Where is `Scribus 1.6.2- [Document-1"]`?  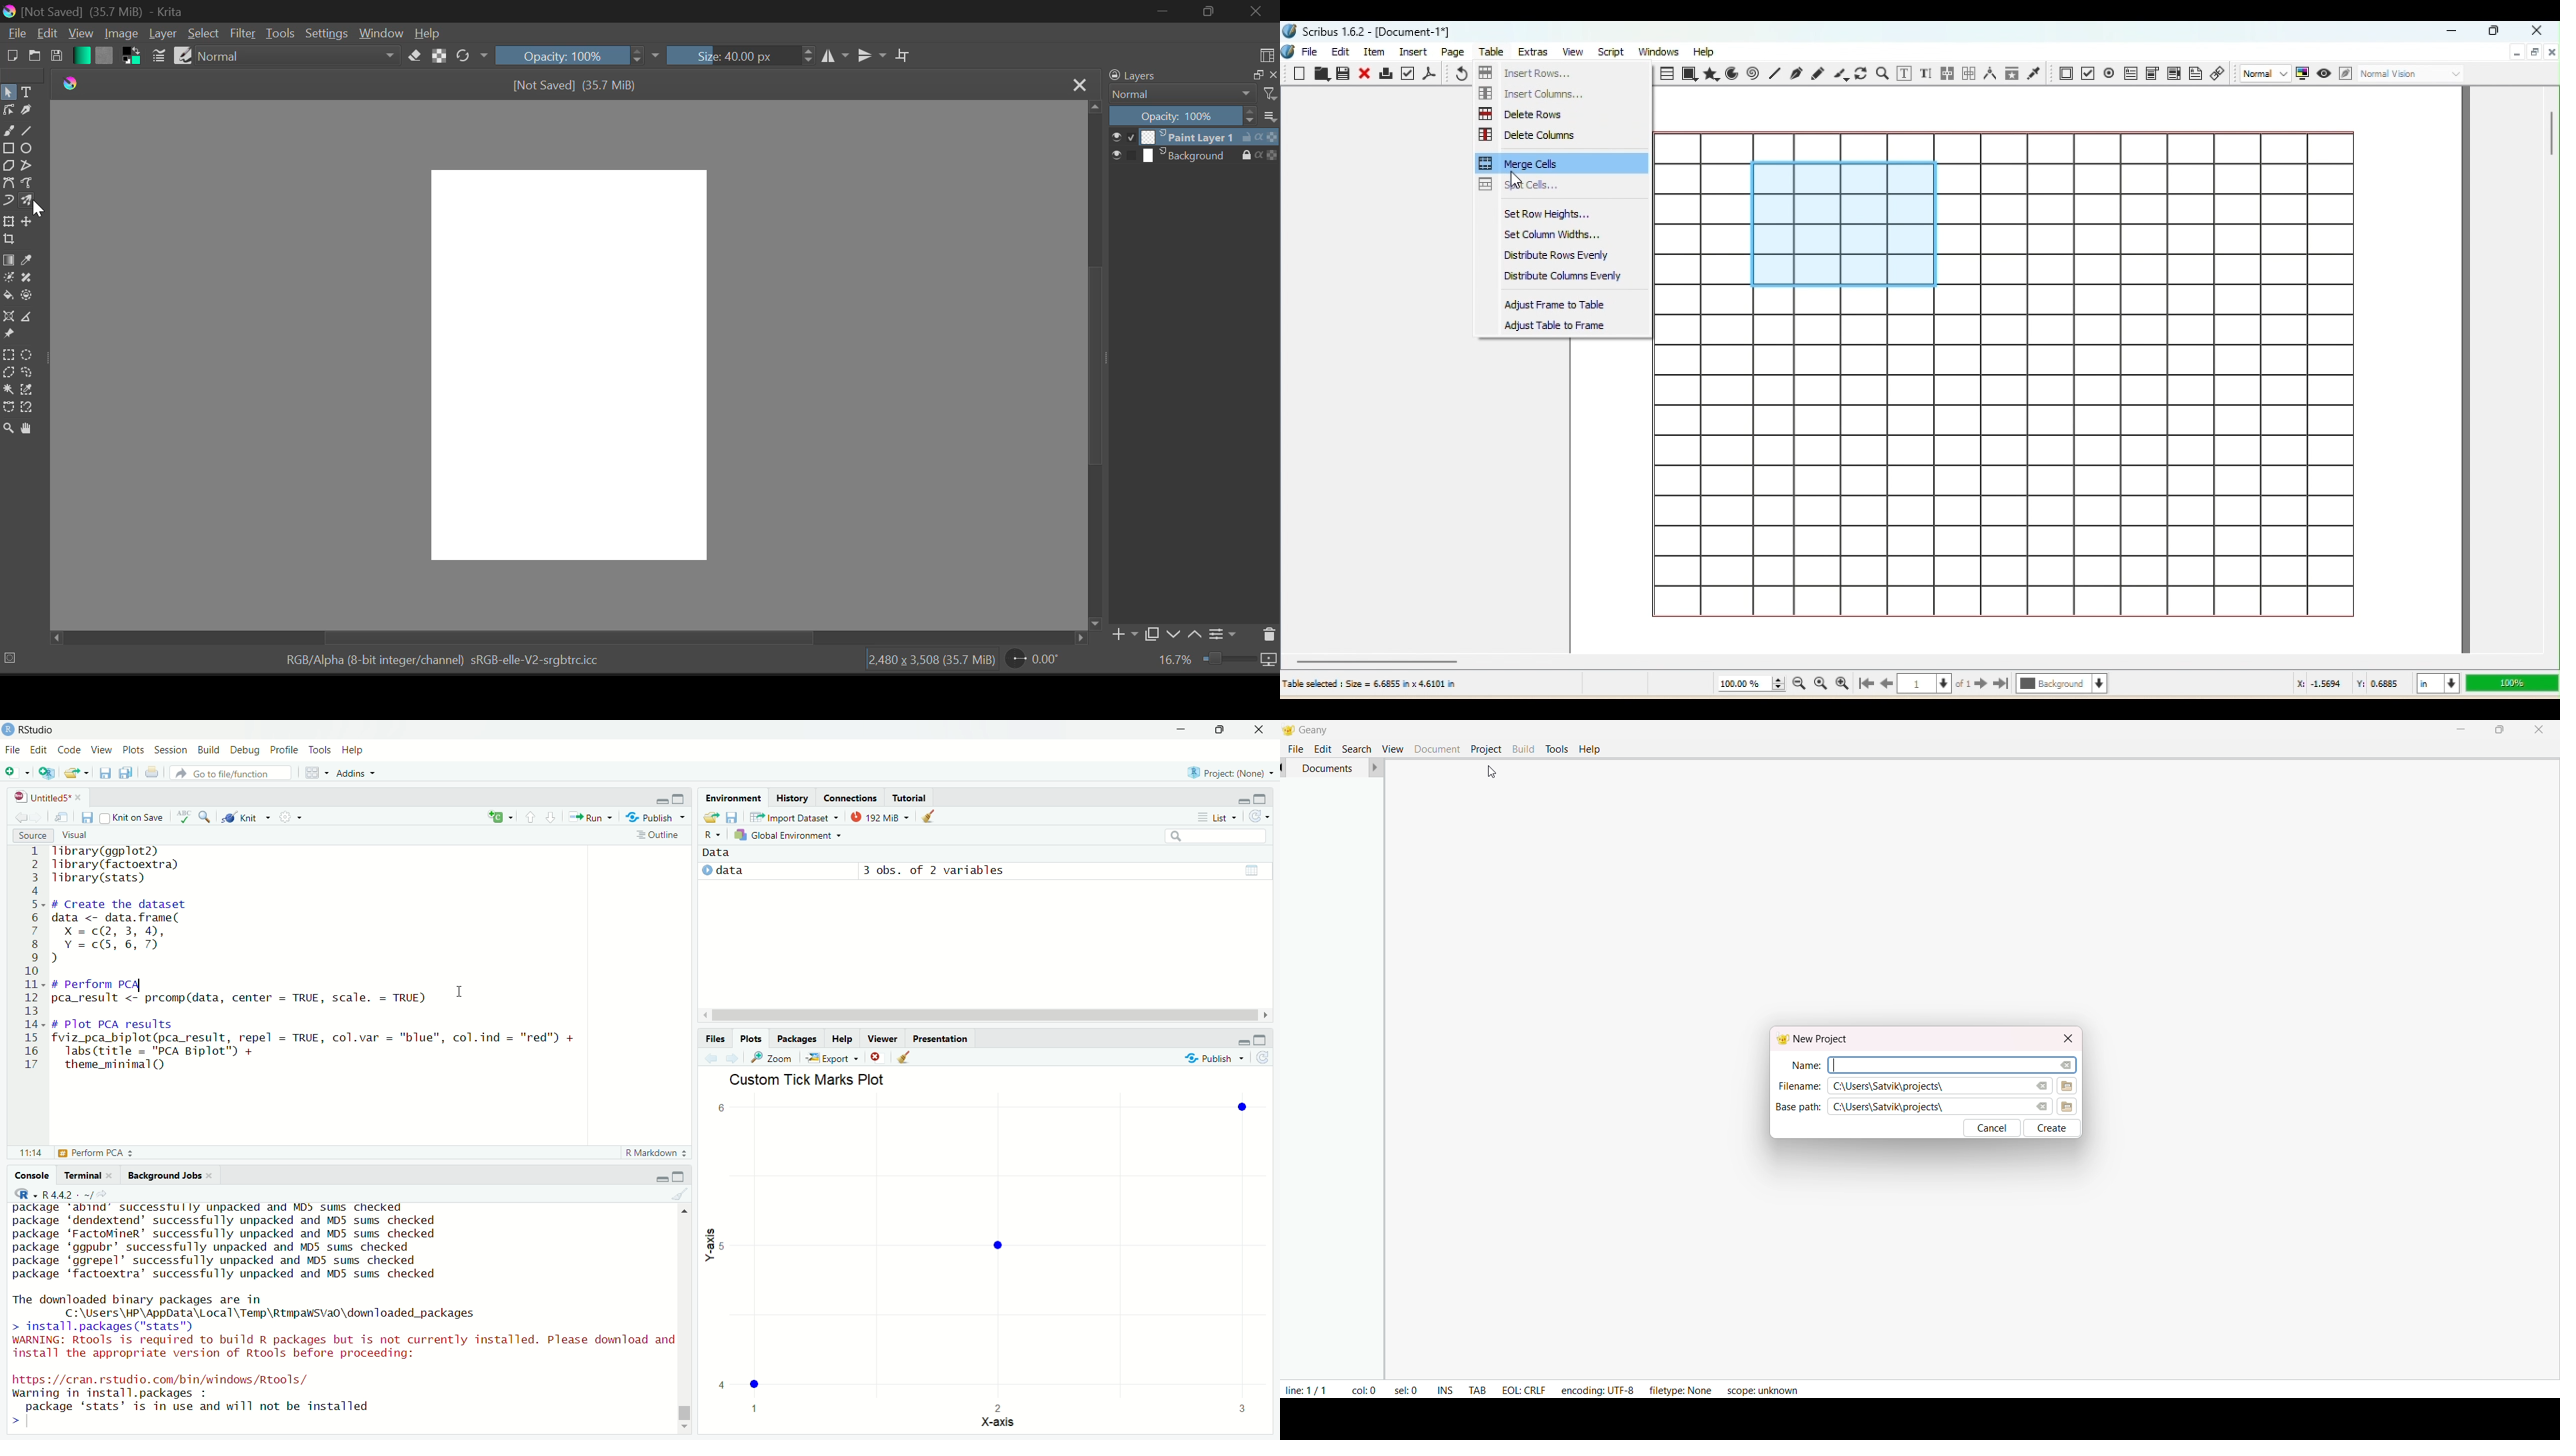 Scribus 1.6.2- [Document-1"] is located at coordinates (1370, 31).